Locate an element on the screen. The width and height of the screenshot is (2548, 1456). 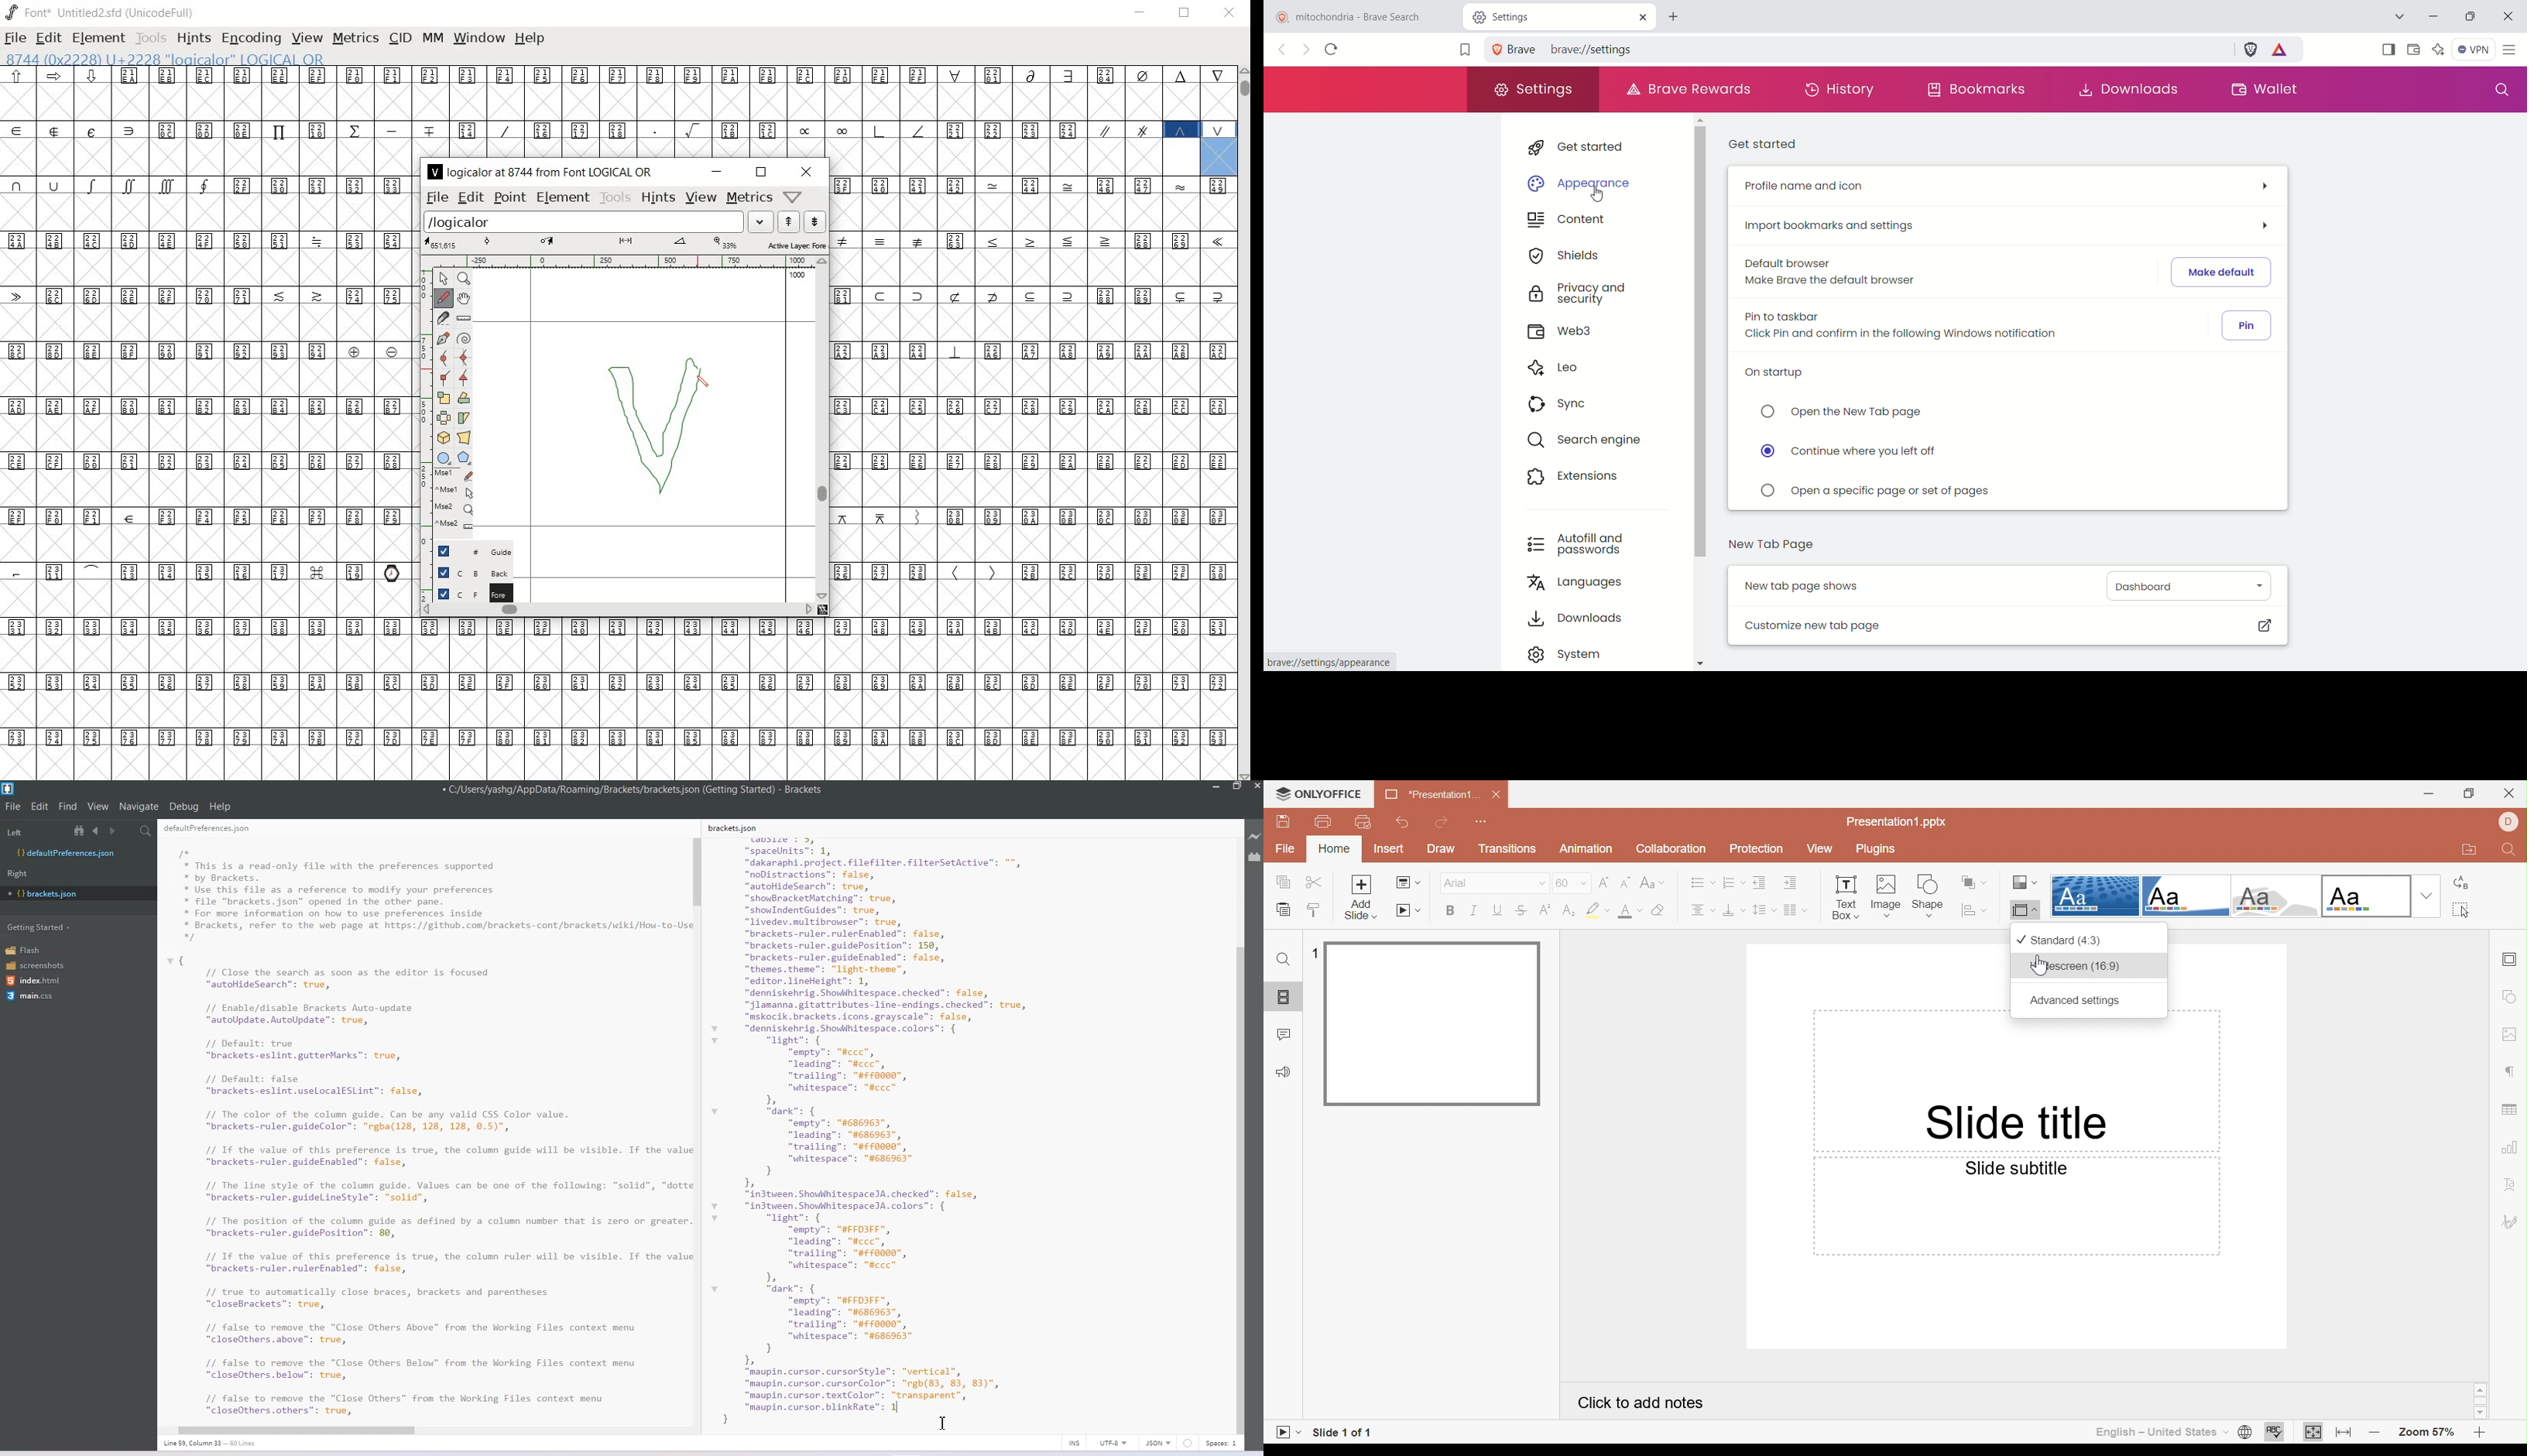
Restore down is located at coordinates (2470, 795).